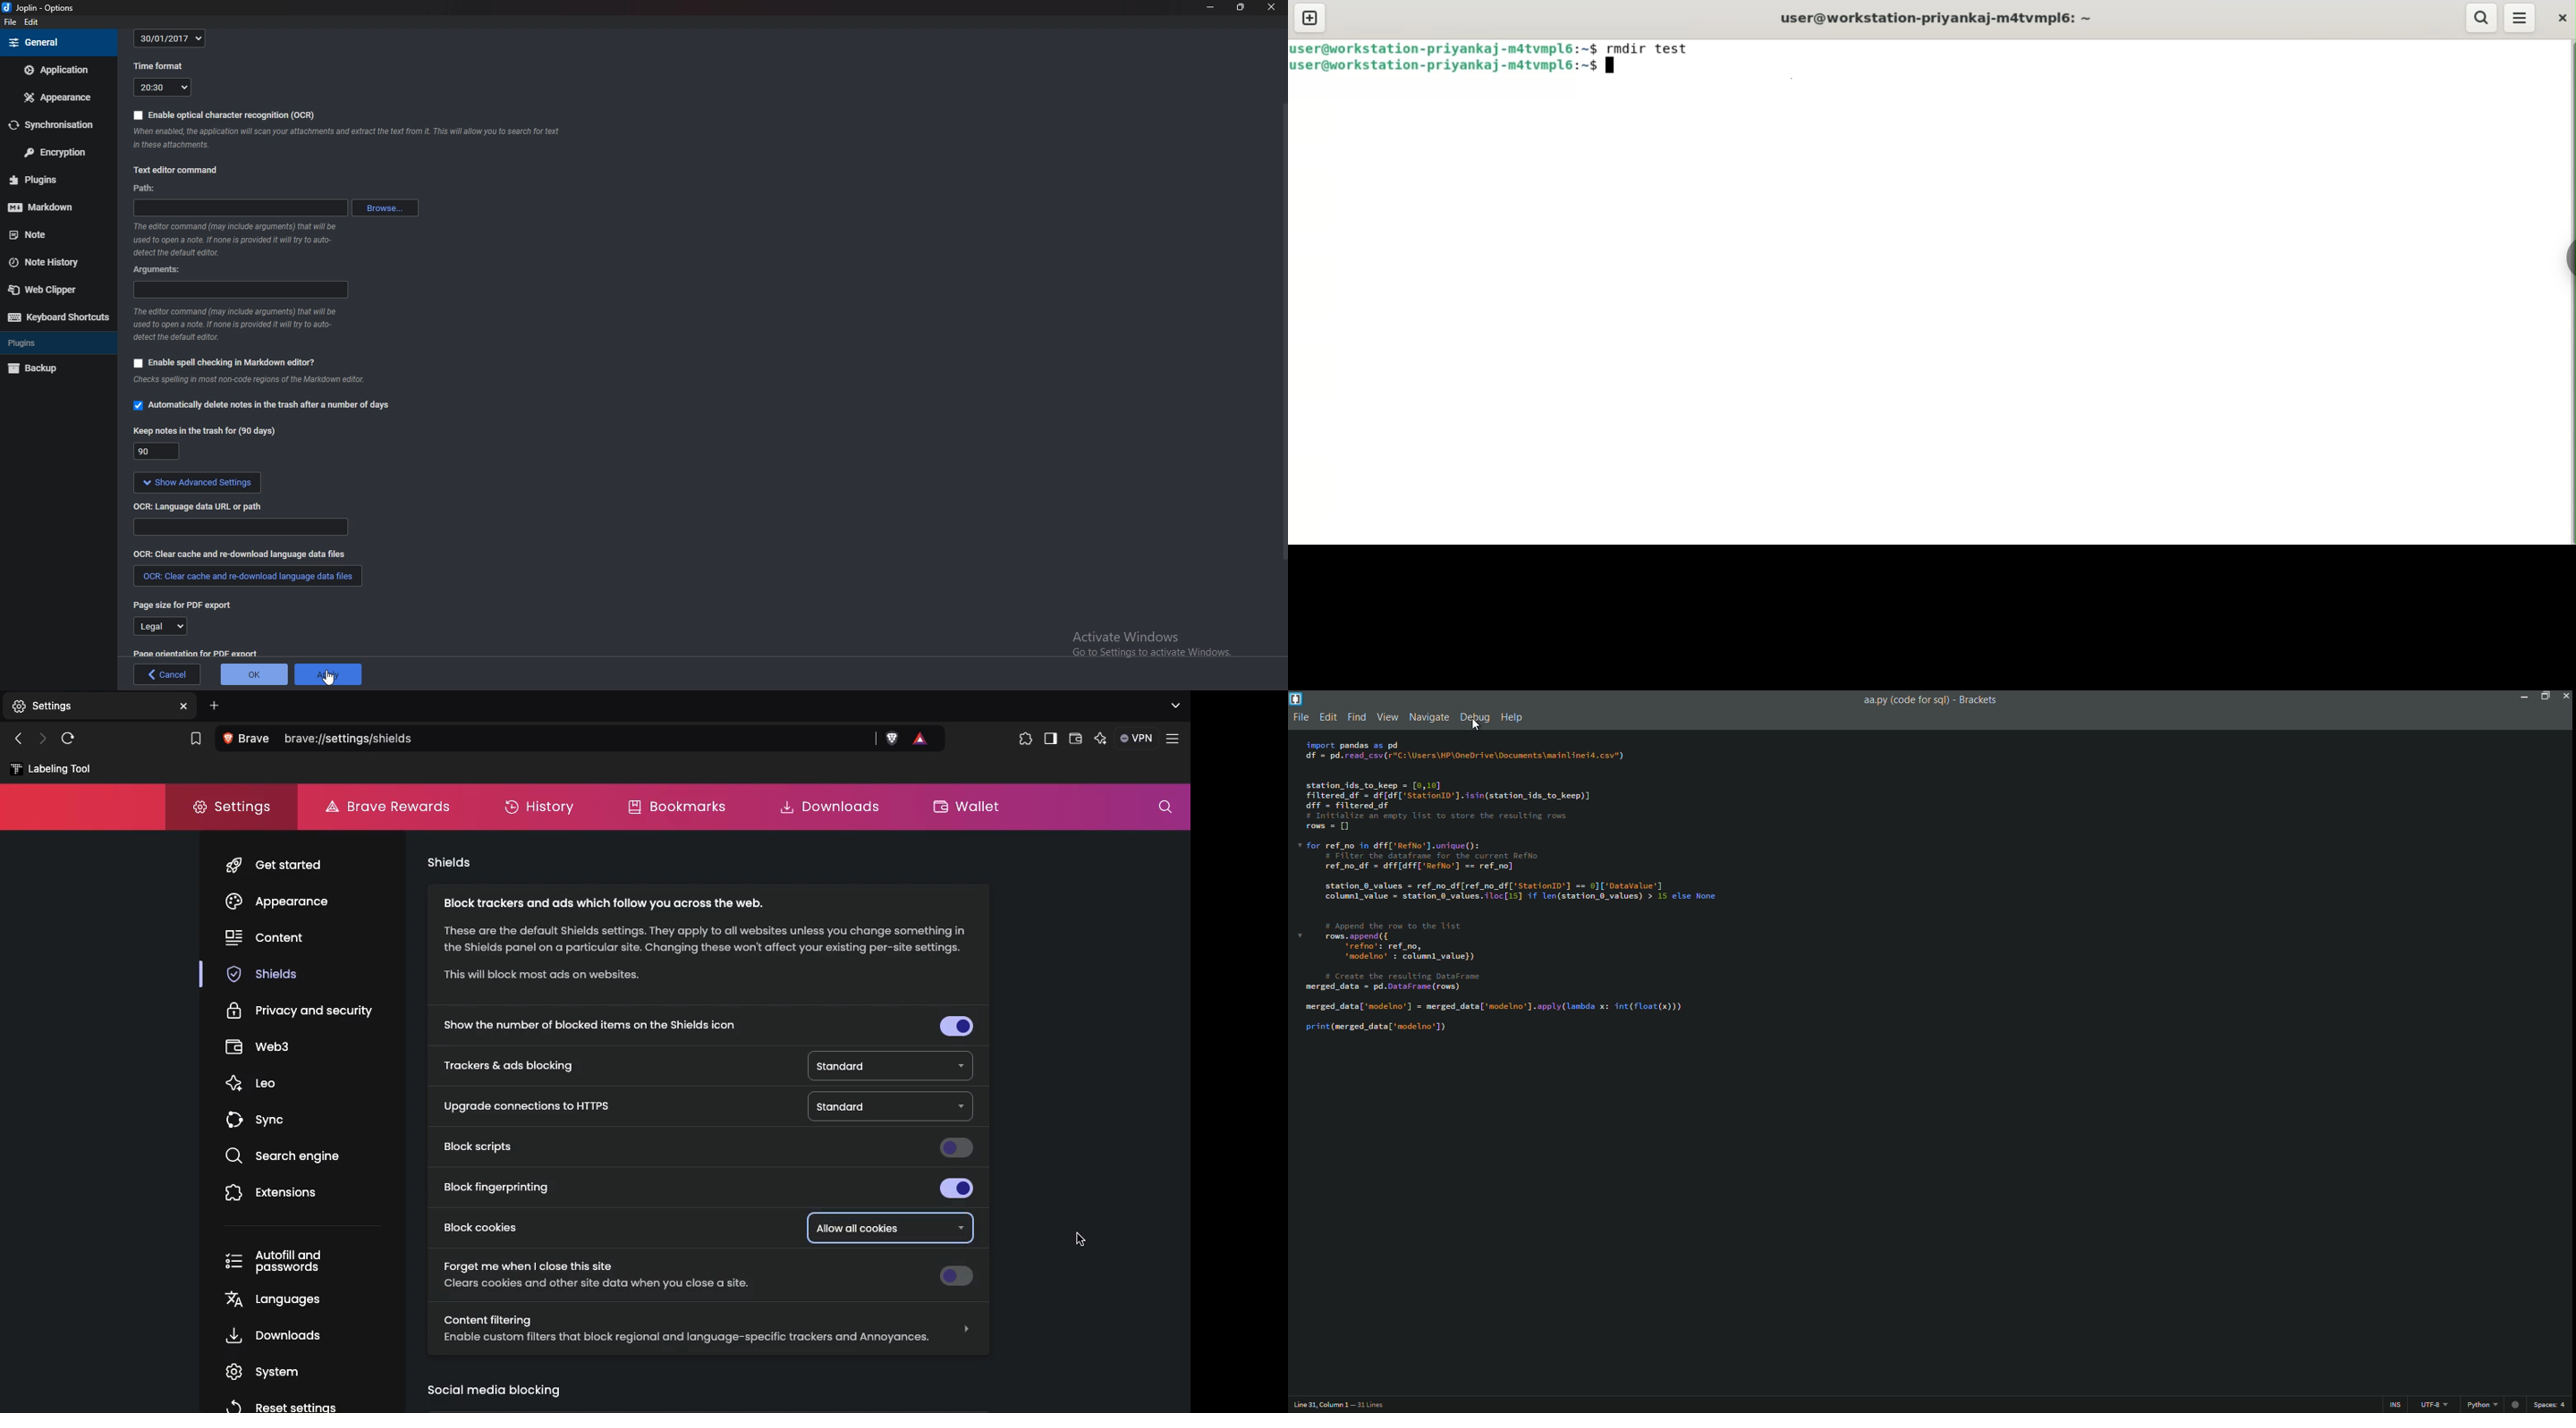  Describe the element at coordinates (46, 234) in the screenshot. I see `note` at that location.